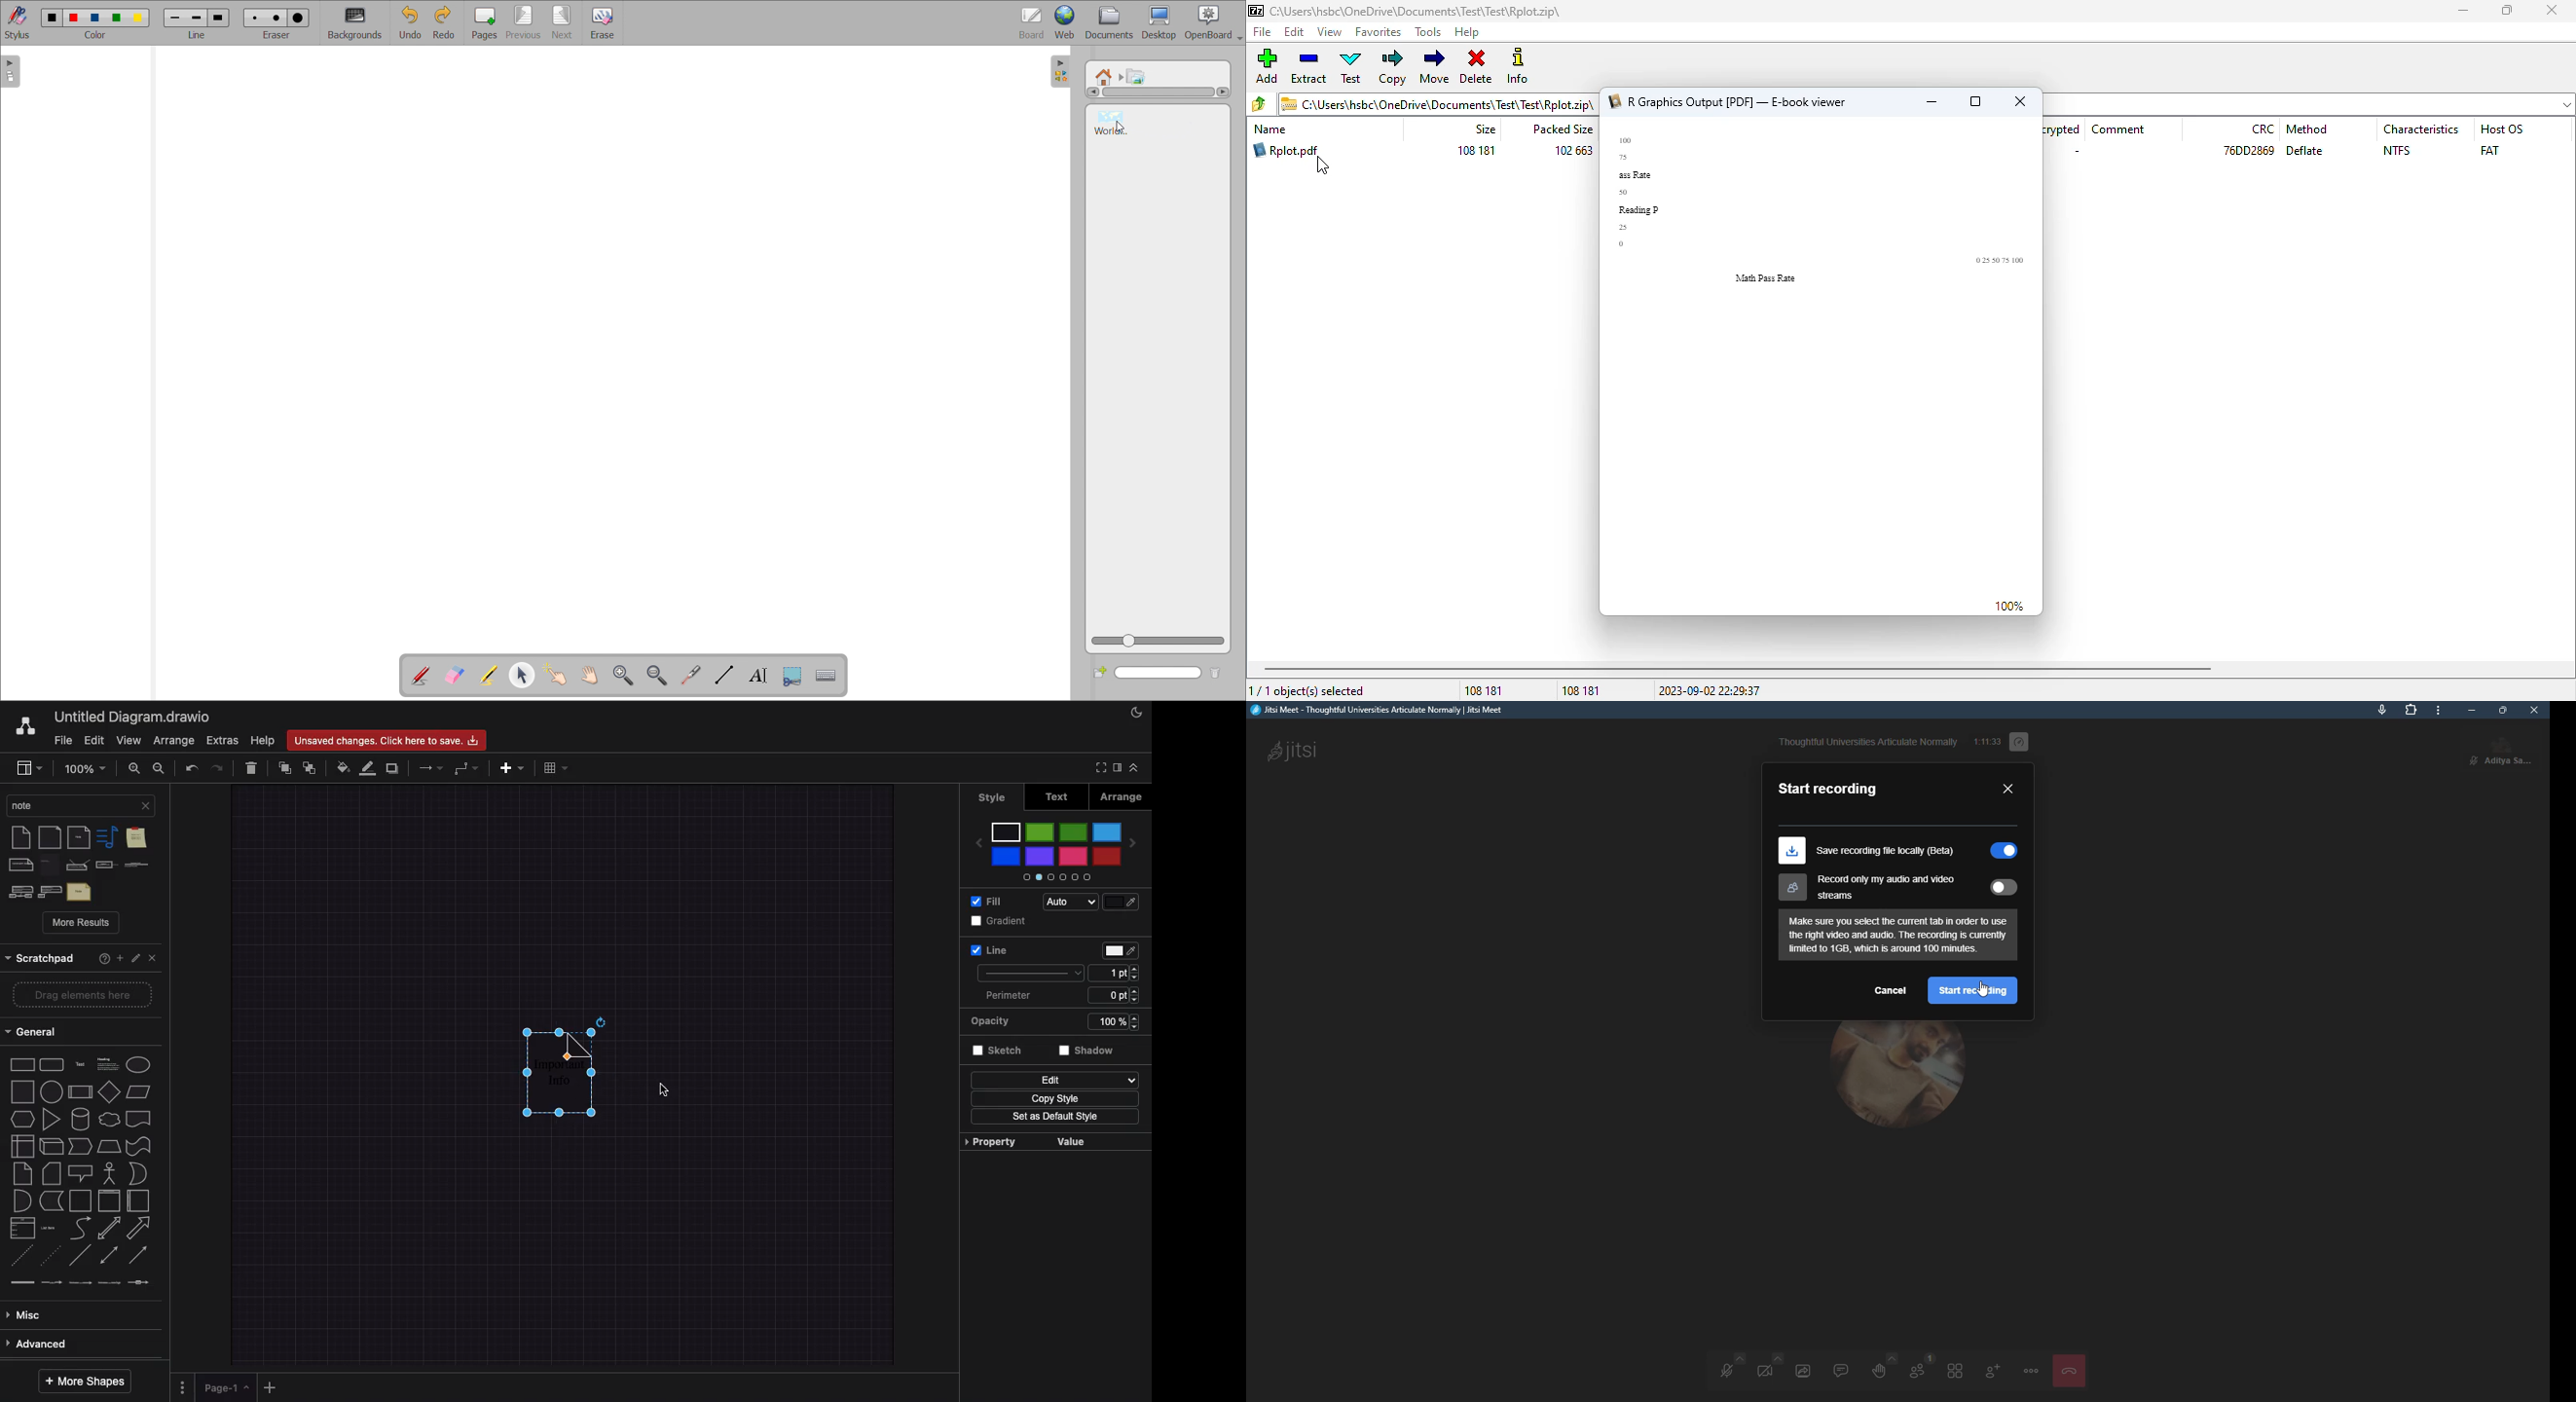  Describe the element at coordinates (50, 838) in the screenshot. I see `document` at that location.